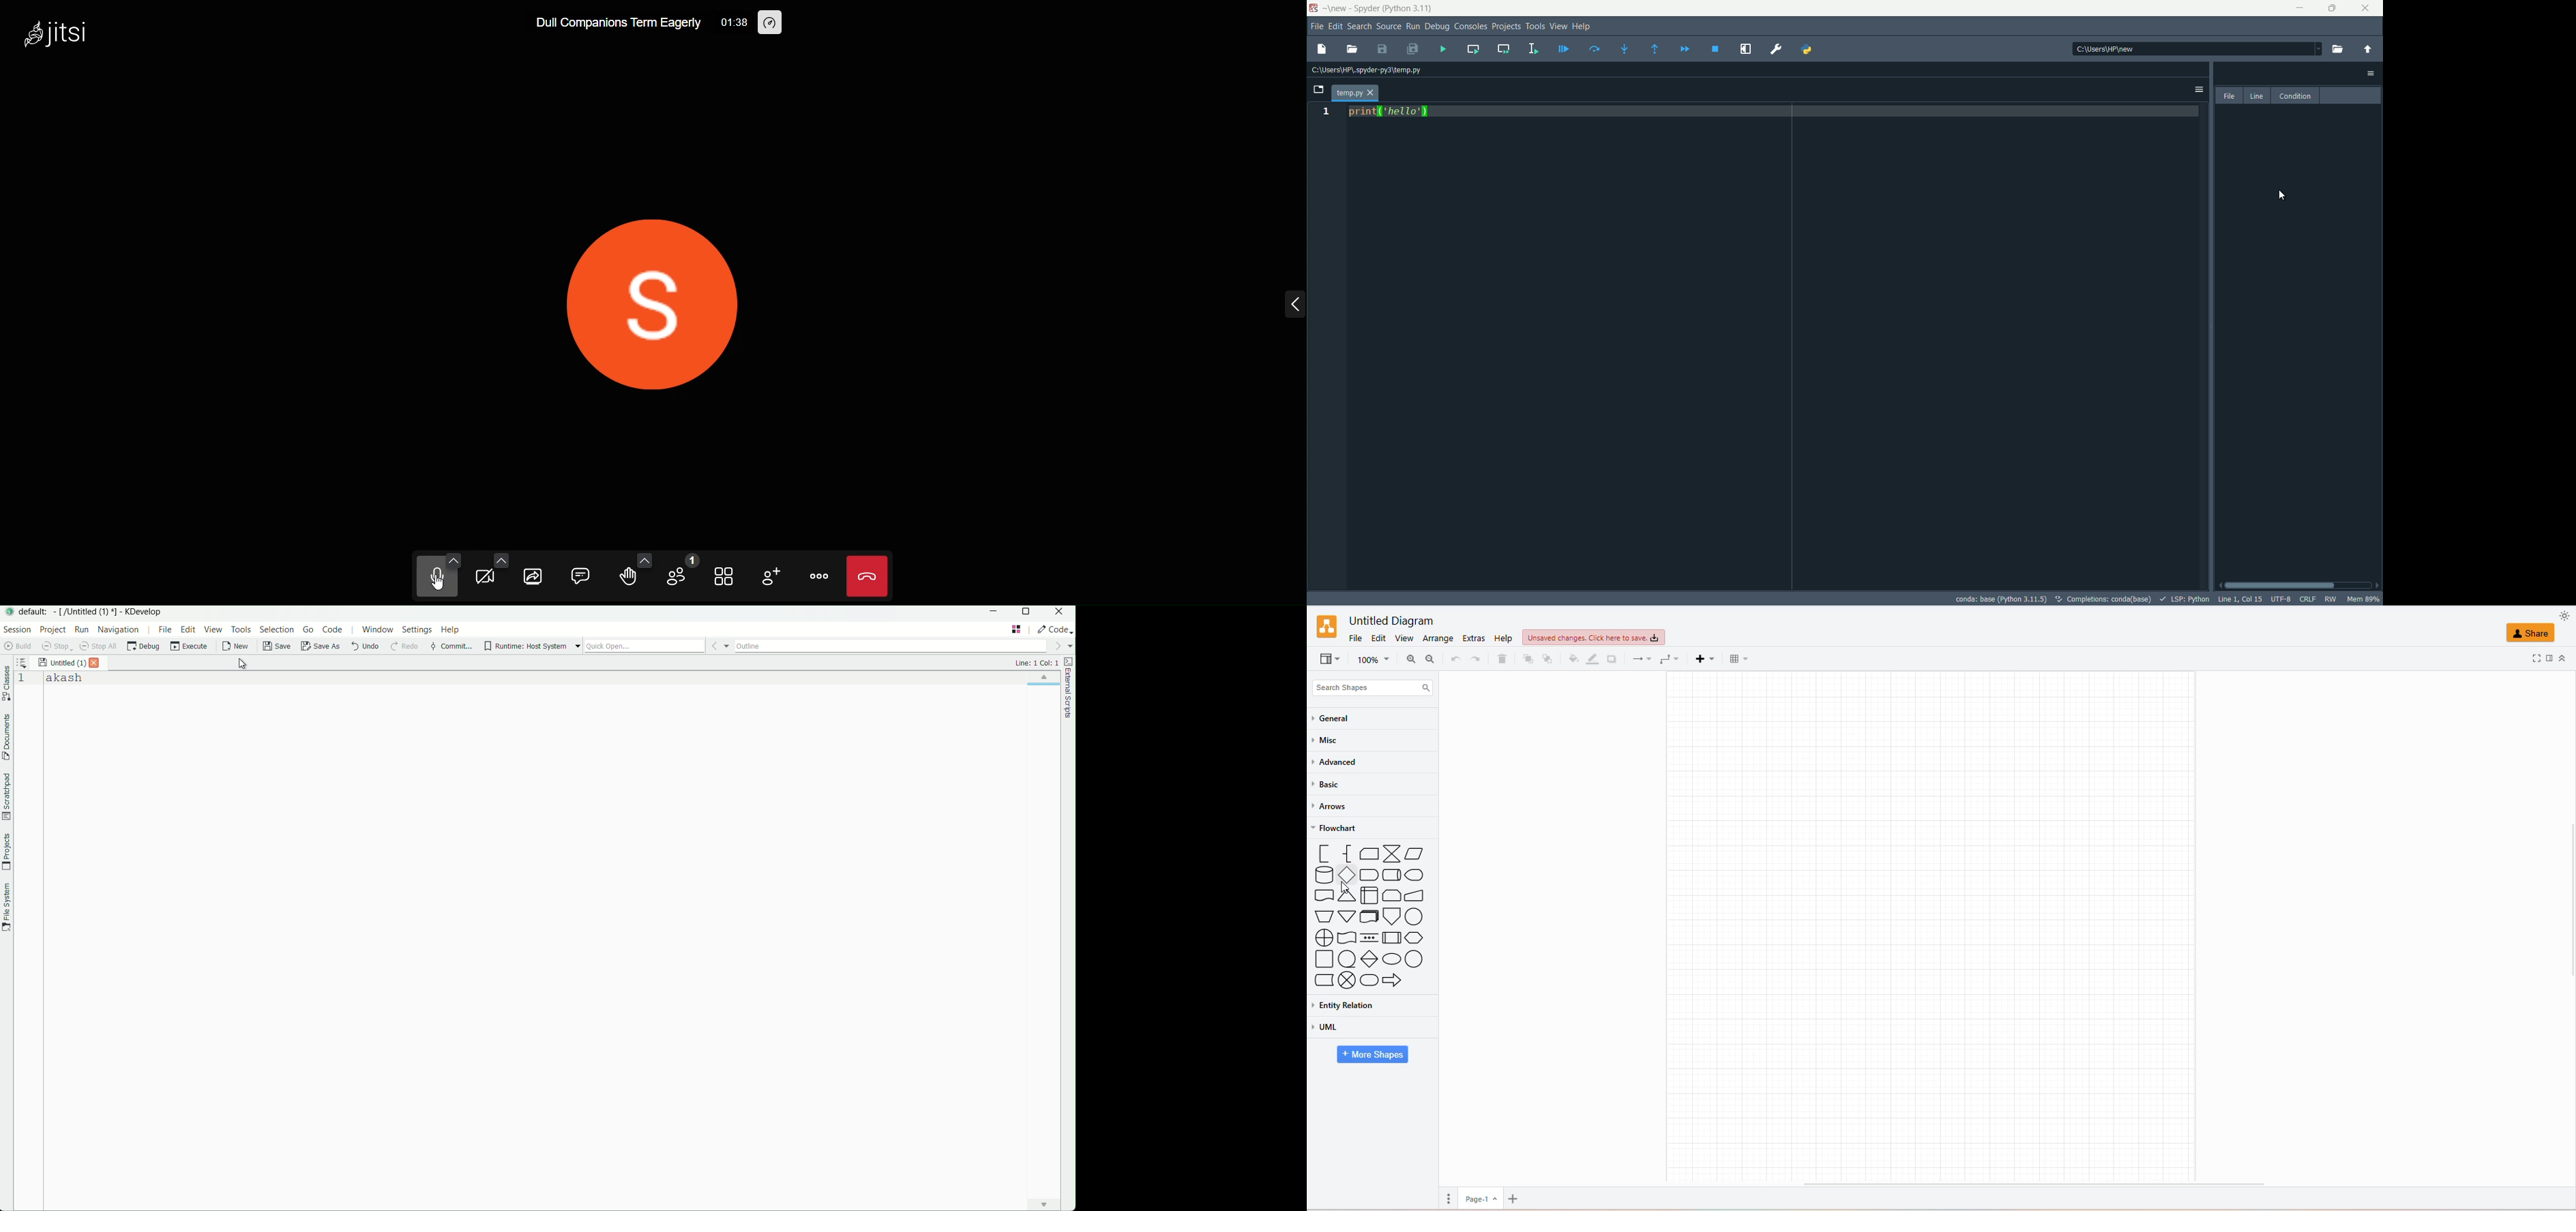  I want to click on meeting title, so click(617, 26).